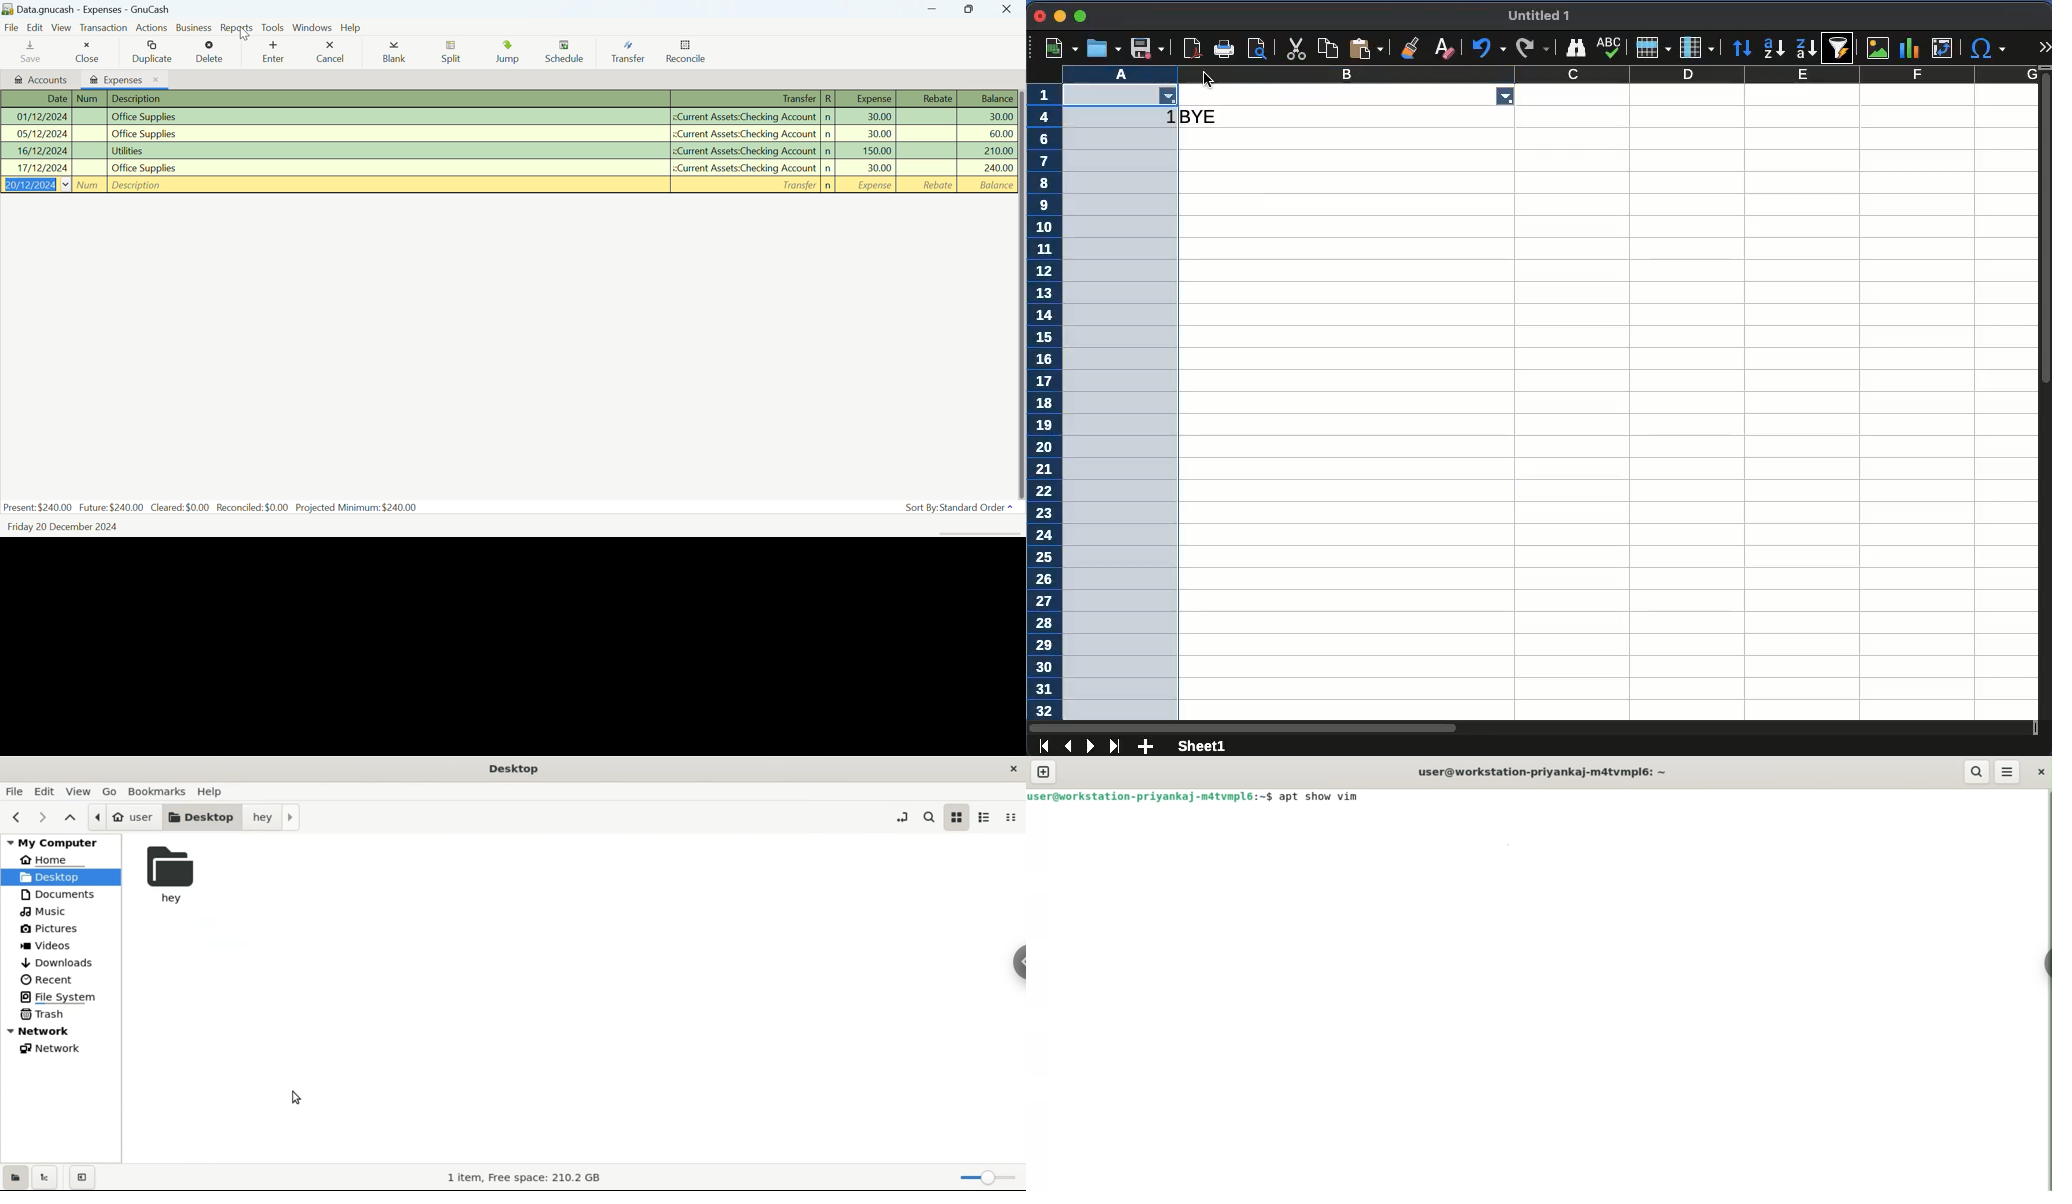 This screenshot has height=1204, width=2072. I want to click on sheet 1, so click(1202, 745).